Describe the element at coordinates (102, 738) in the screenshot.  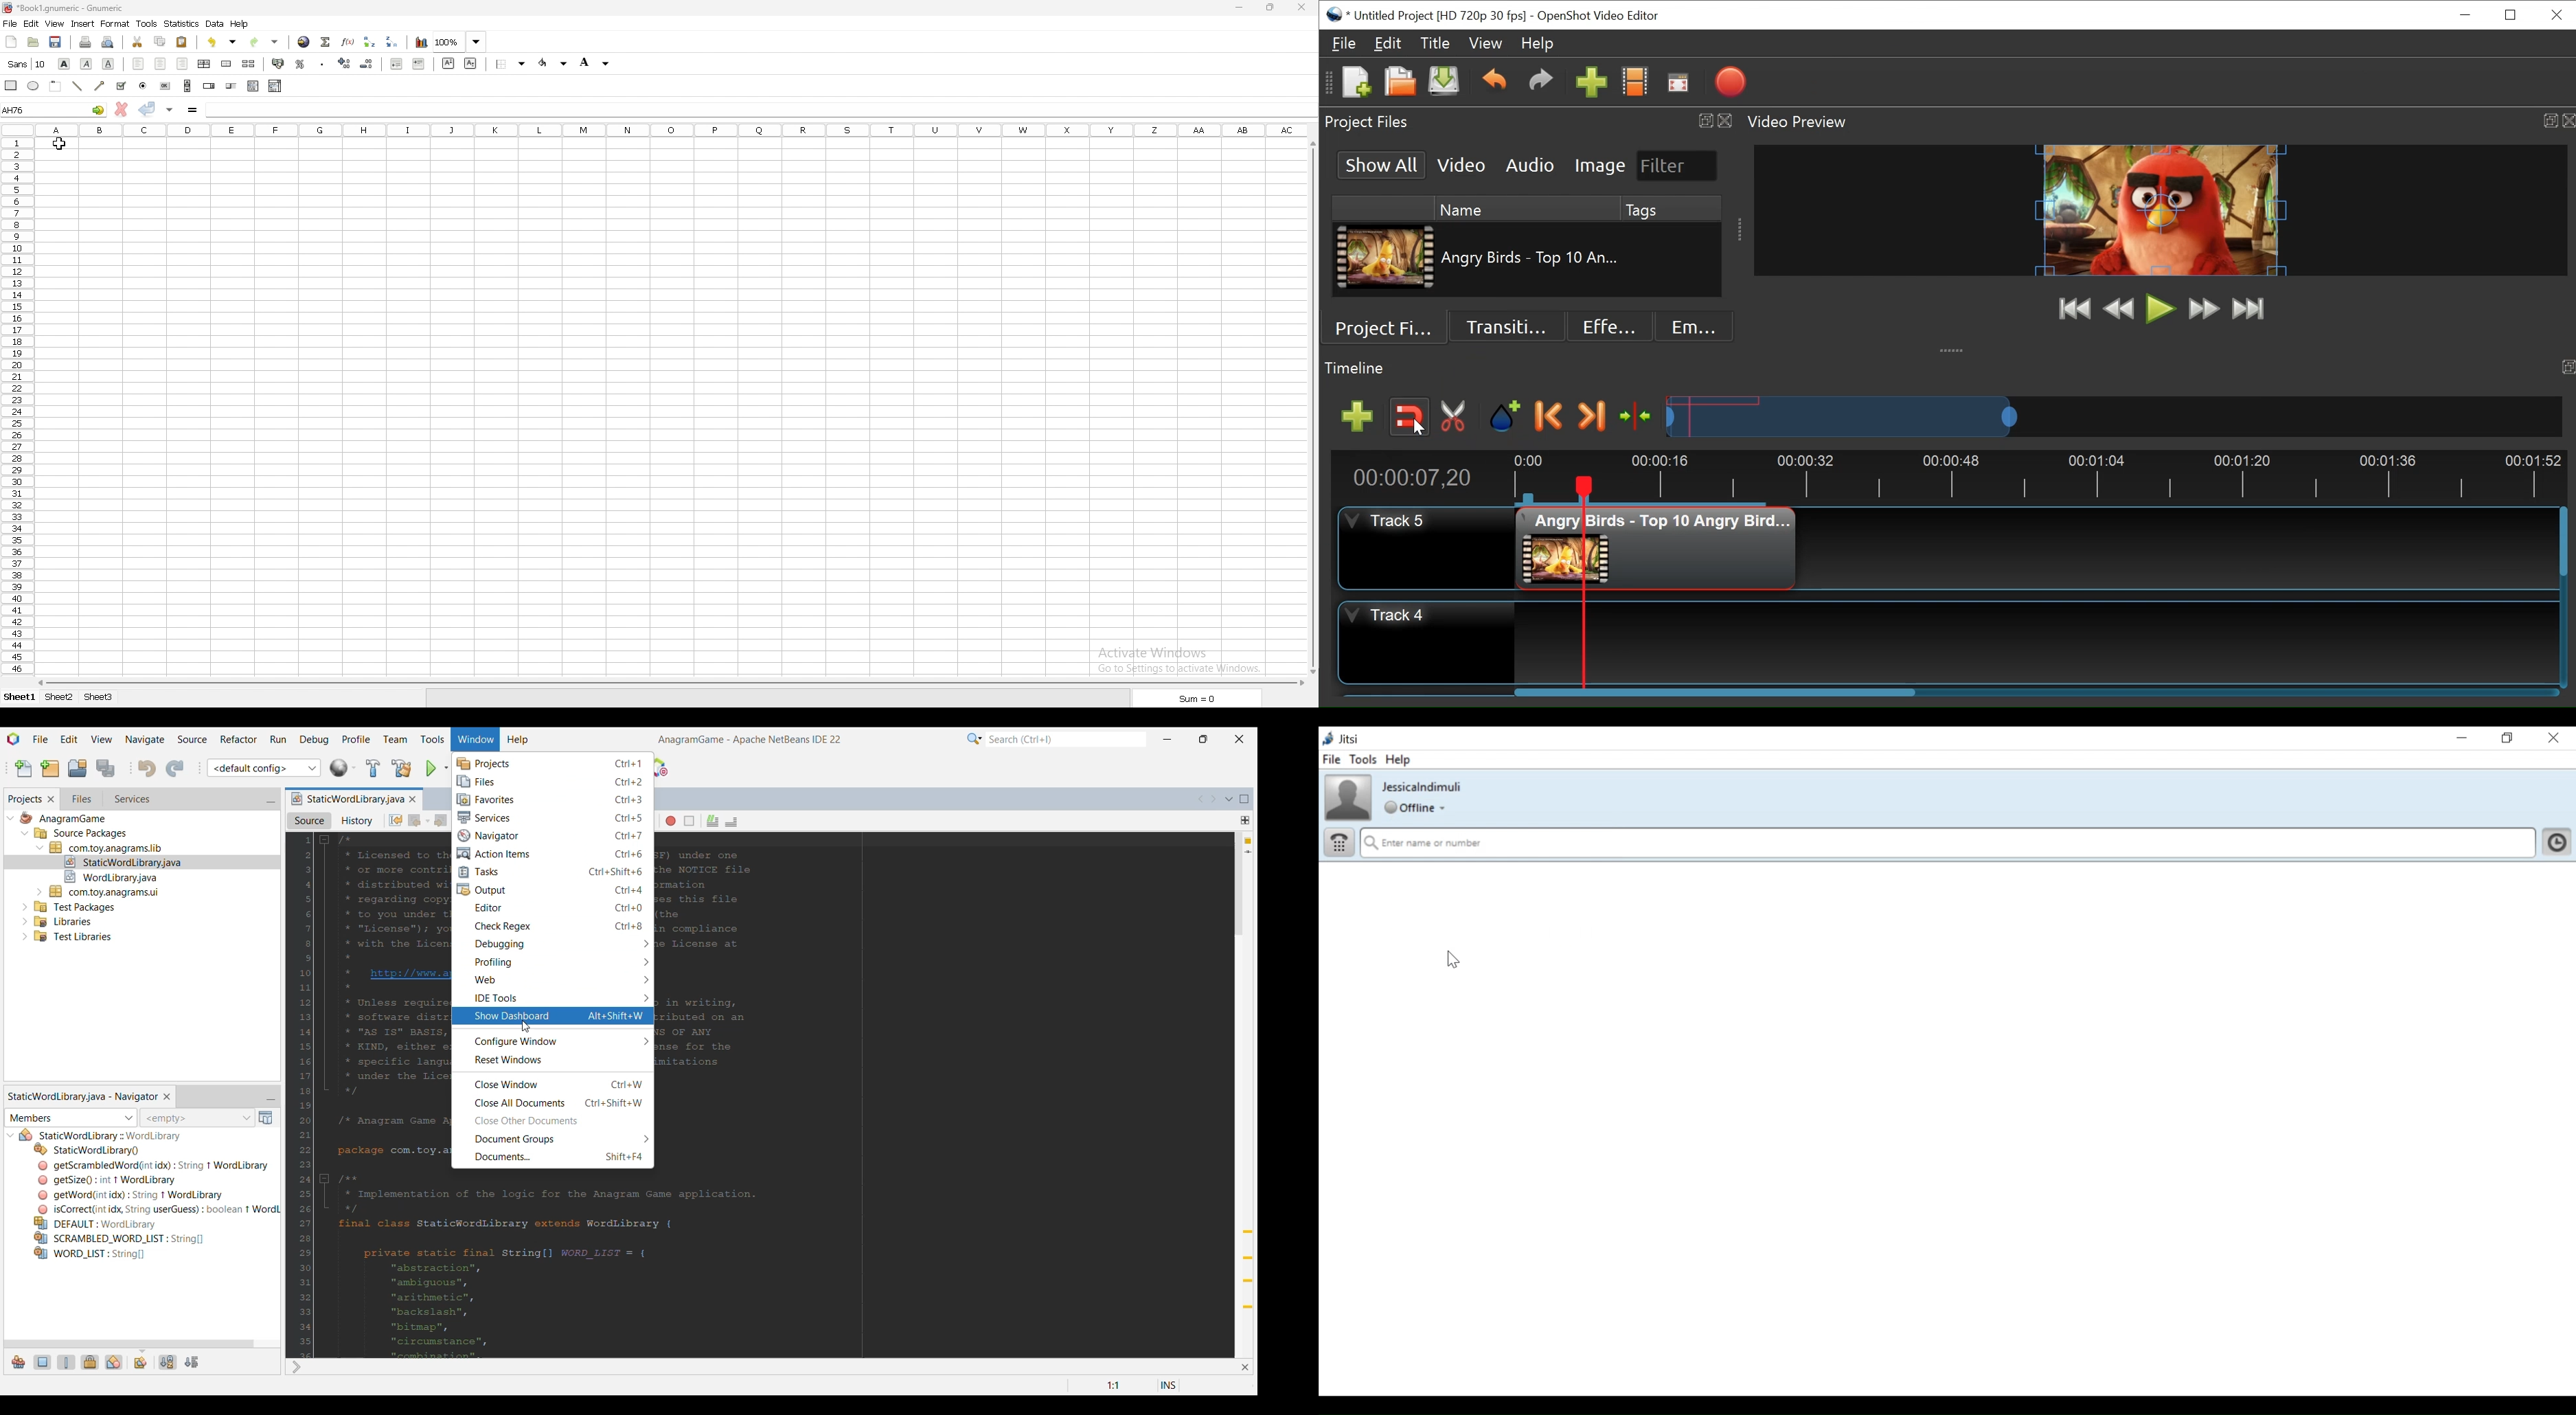
I see `View menu` at that location.